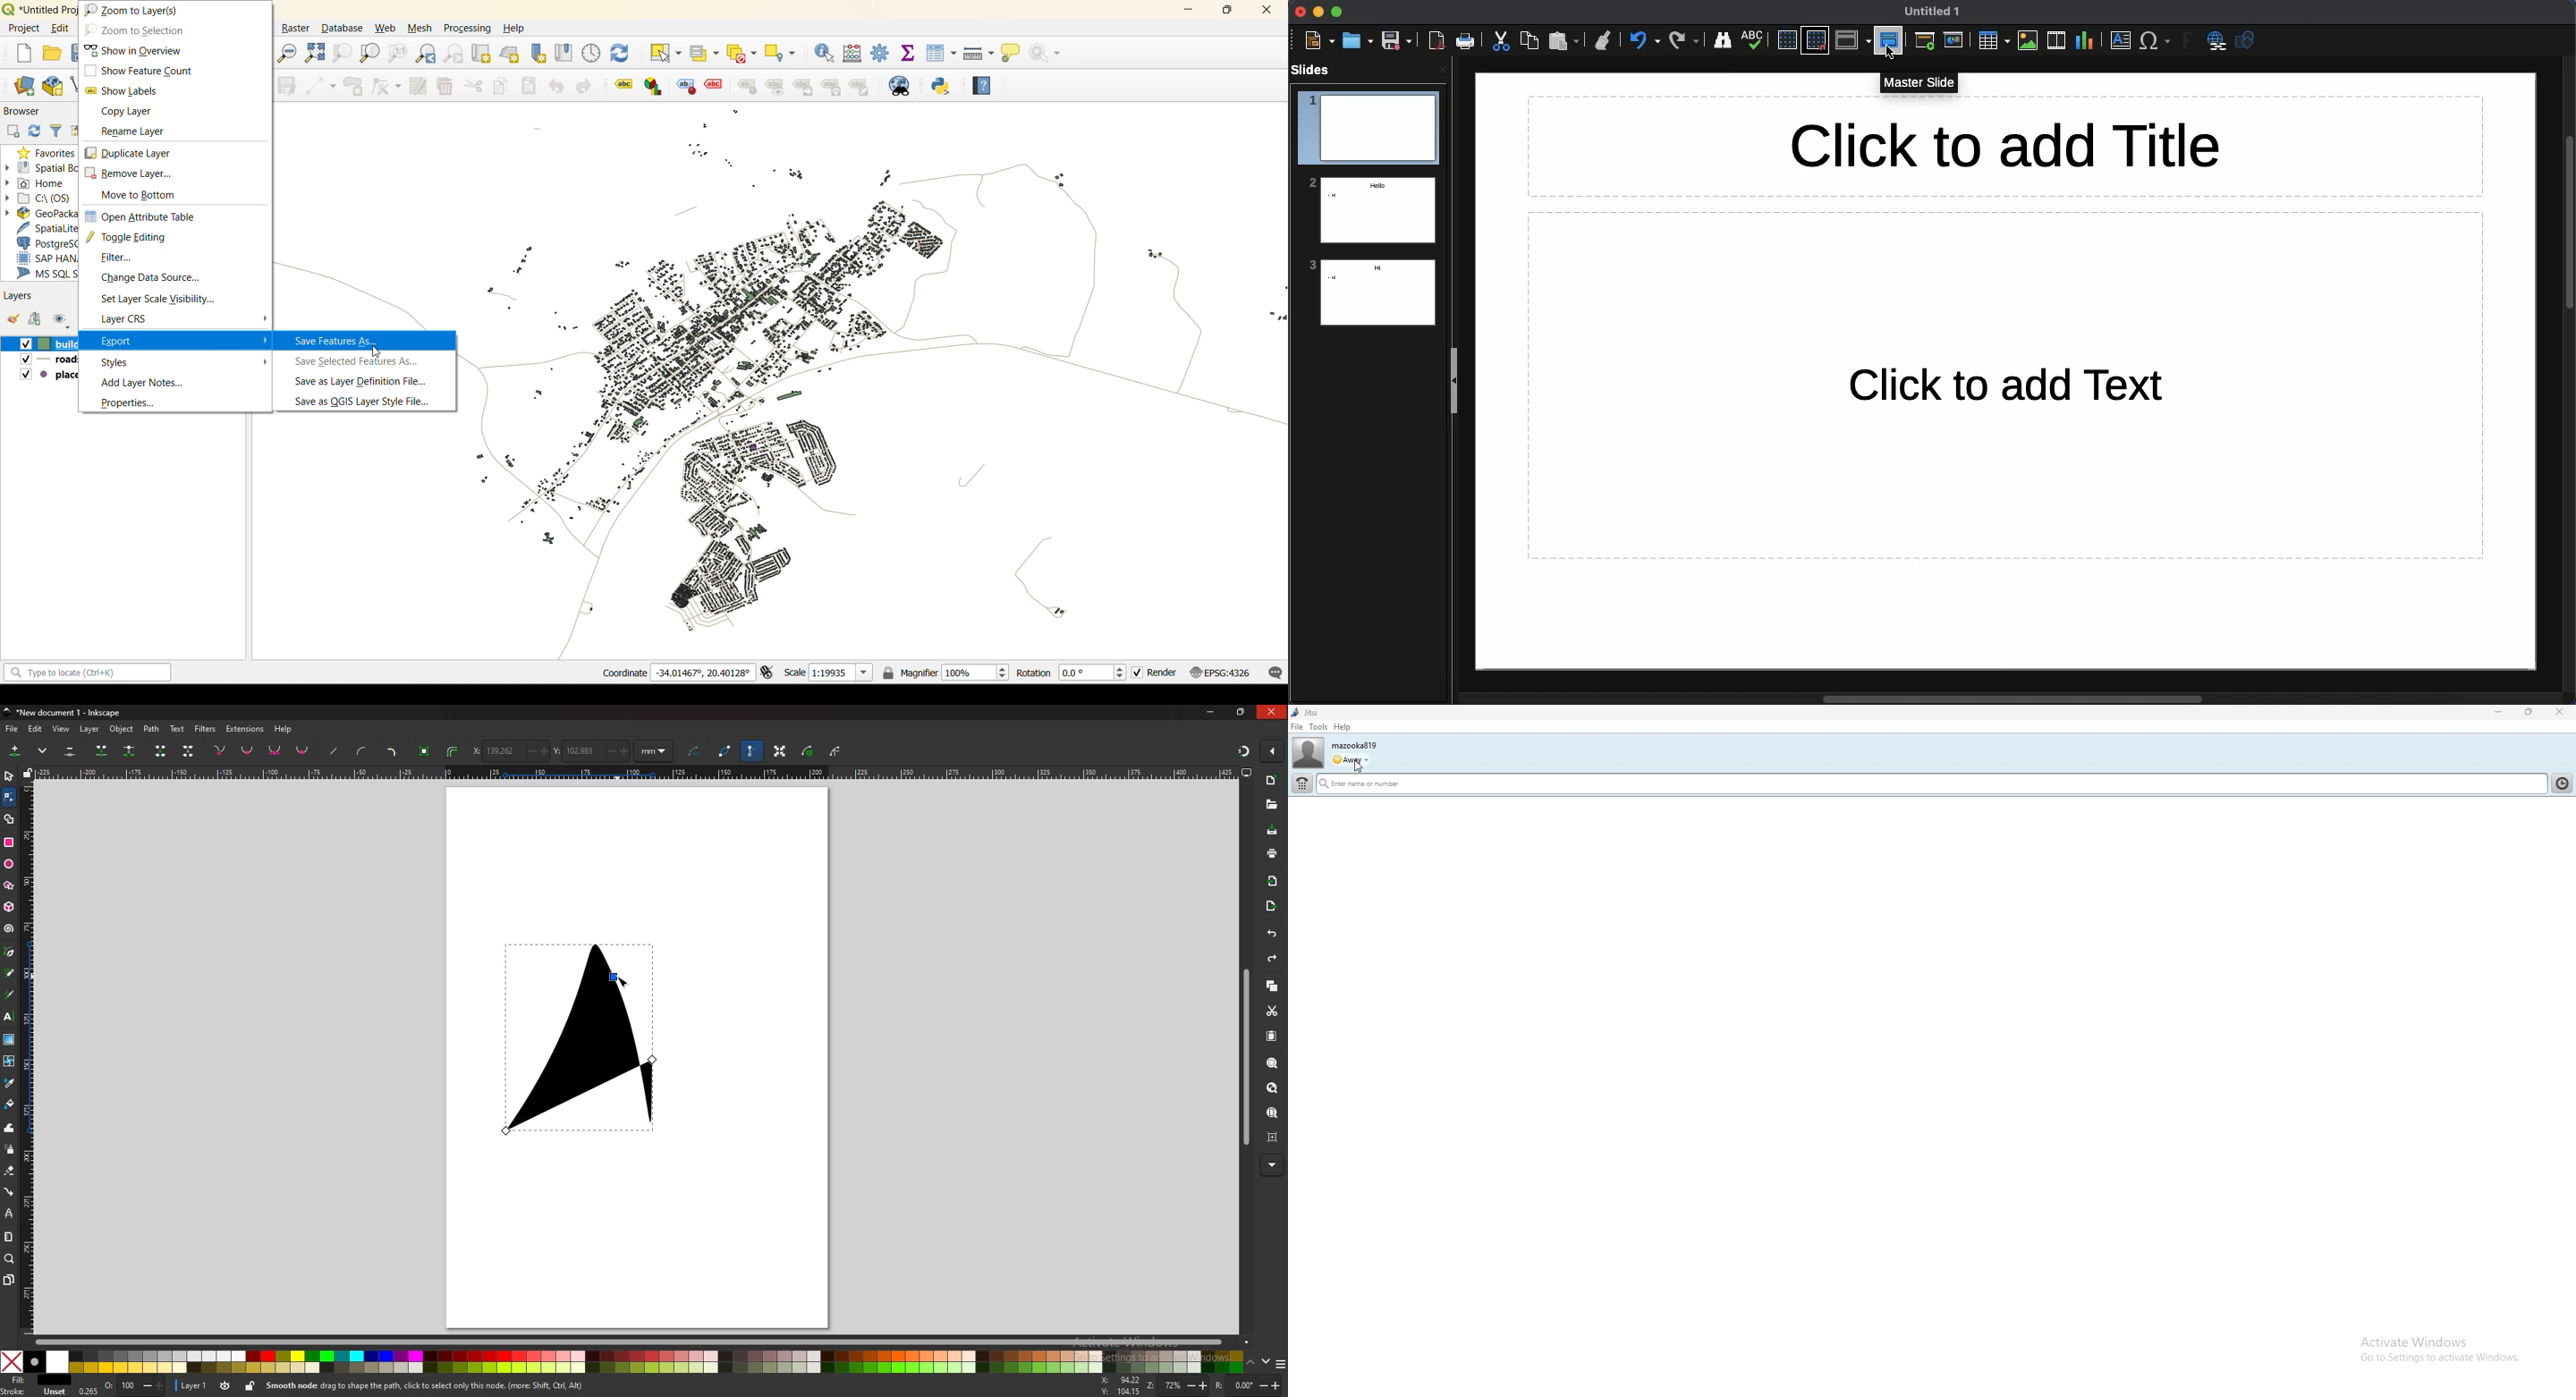 The width and height of the screenshot is (2576, 1400). I want to click on minimize, so click(2499, 712).